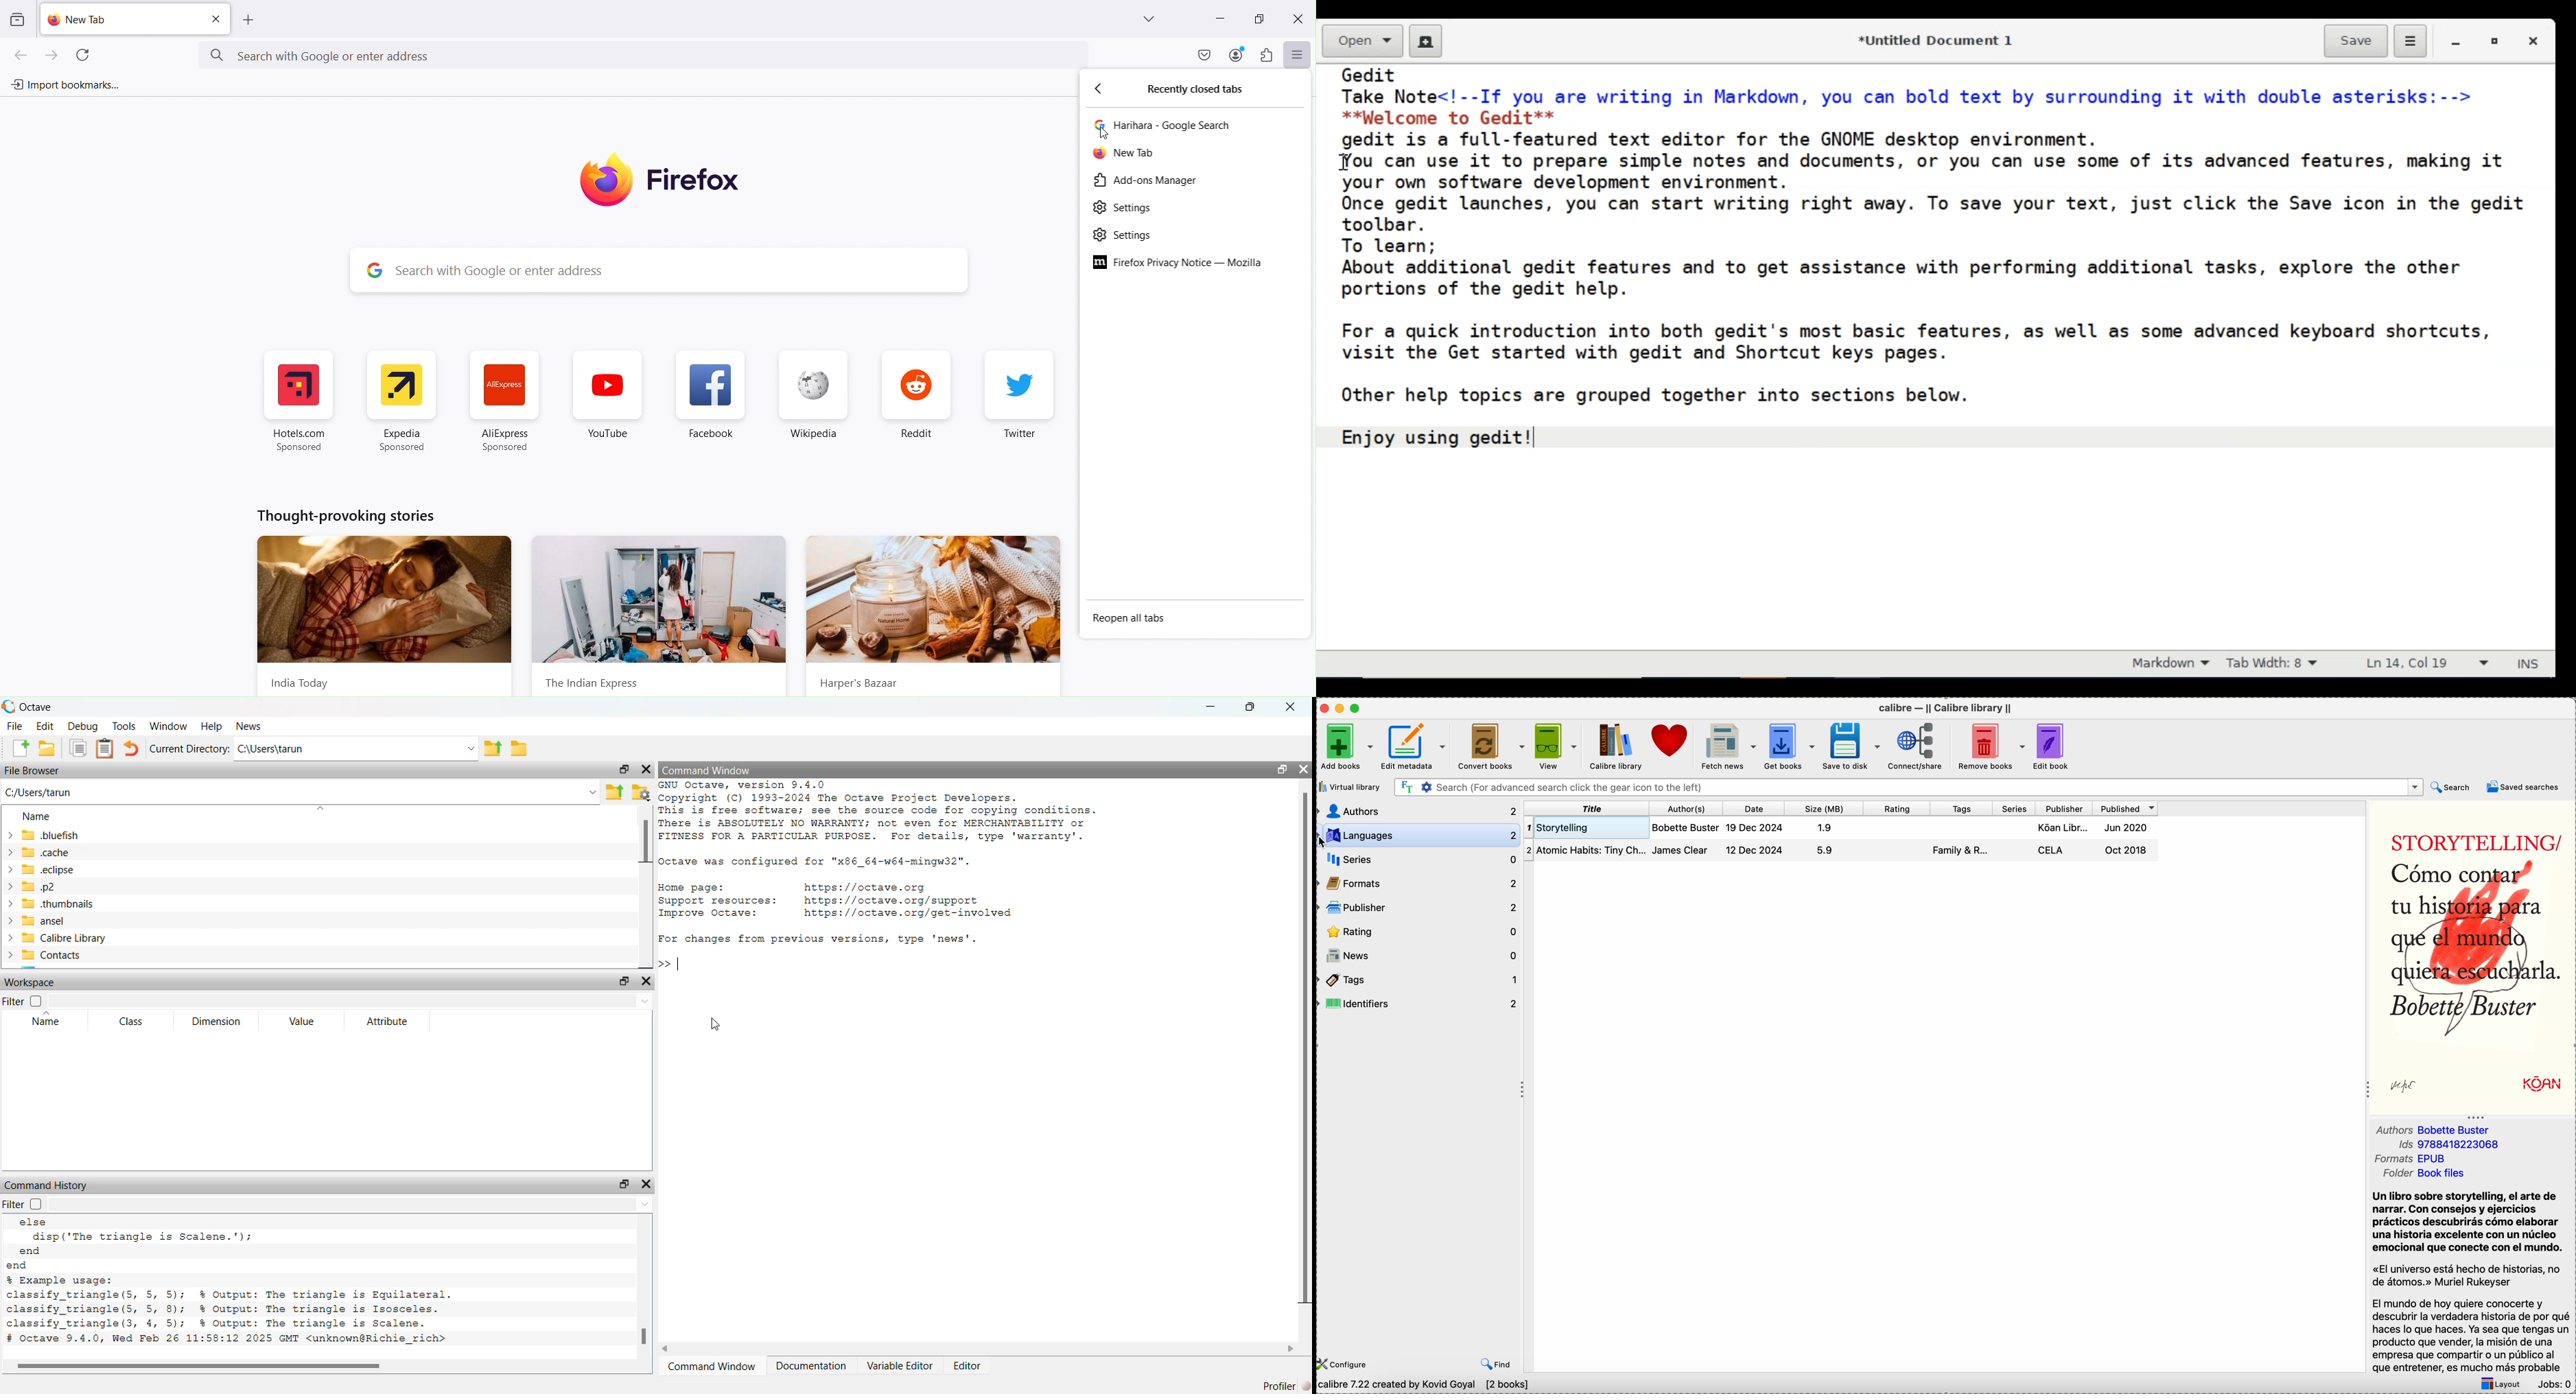  Describe the element at coordinates (1688, 809) in the screenshot. I see `author(s)` at that location.